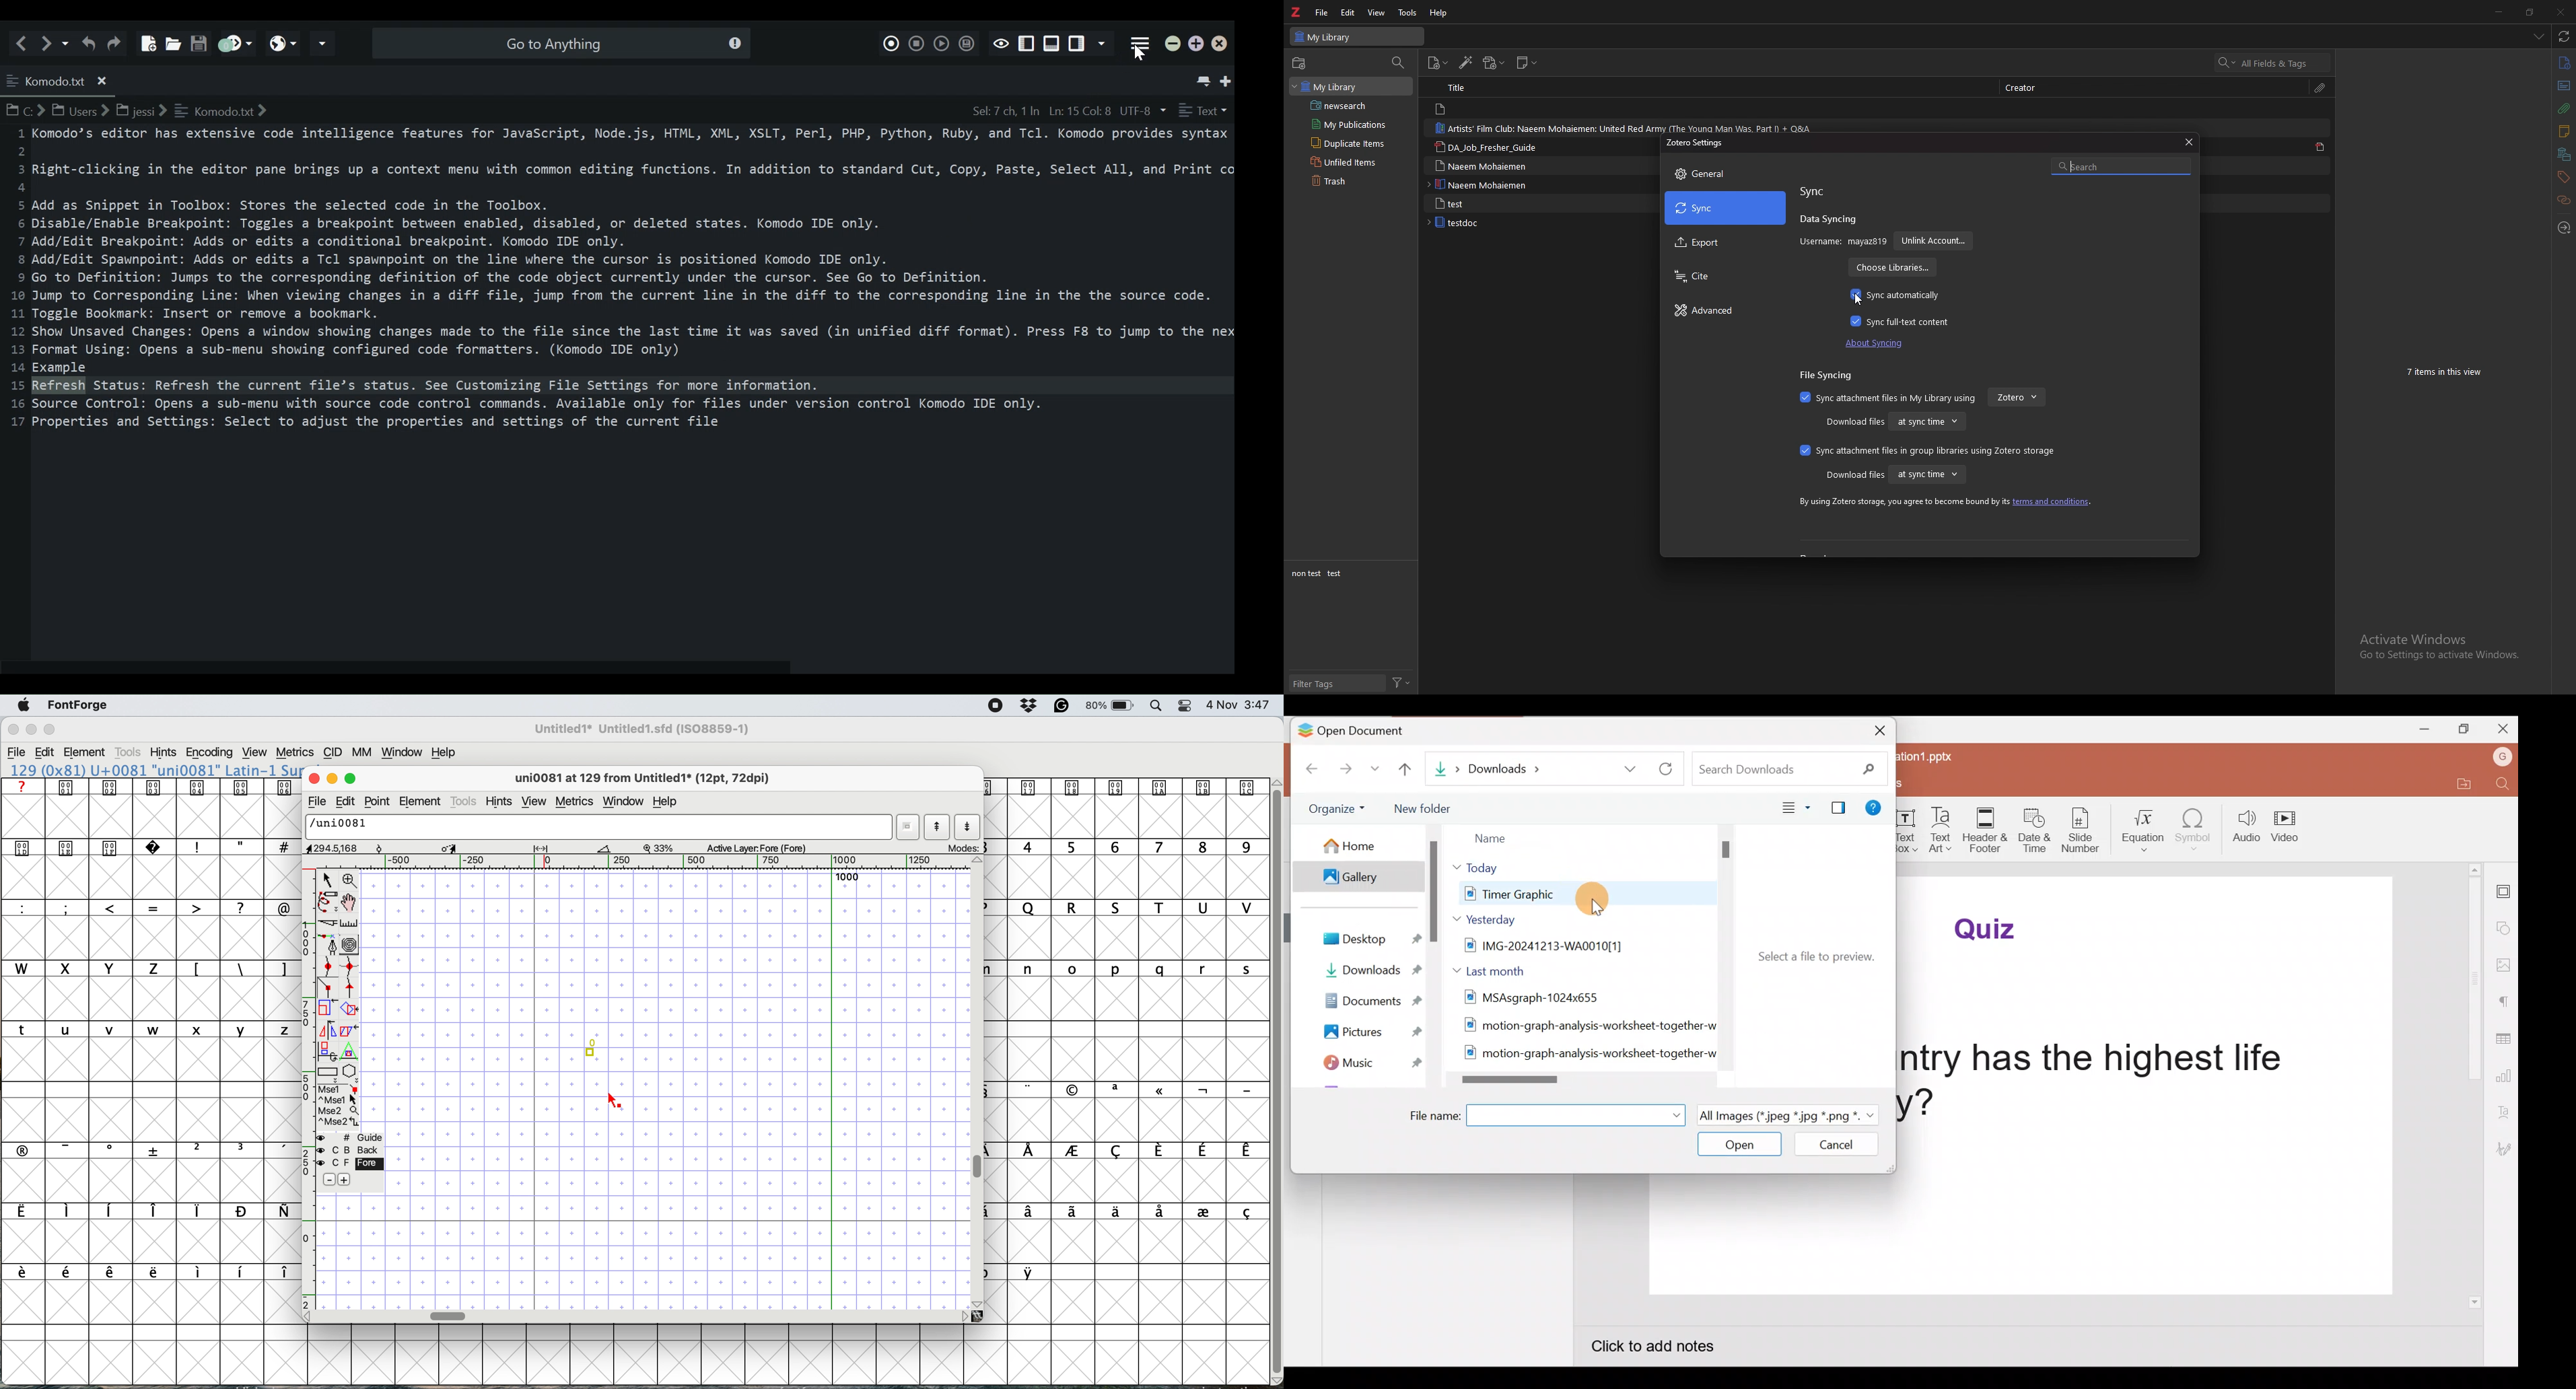 Image resolution: width=2576 pixels, height=1400 pixels. I want to click on libraries and collections, so click(2564, 155).